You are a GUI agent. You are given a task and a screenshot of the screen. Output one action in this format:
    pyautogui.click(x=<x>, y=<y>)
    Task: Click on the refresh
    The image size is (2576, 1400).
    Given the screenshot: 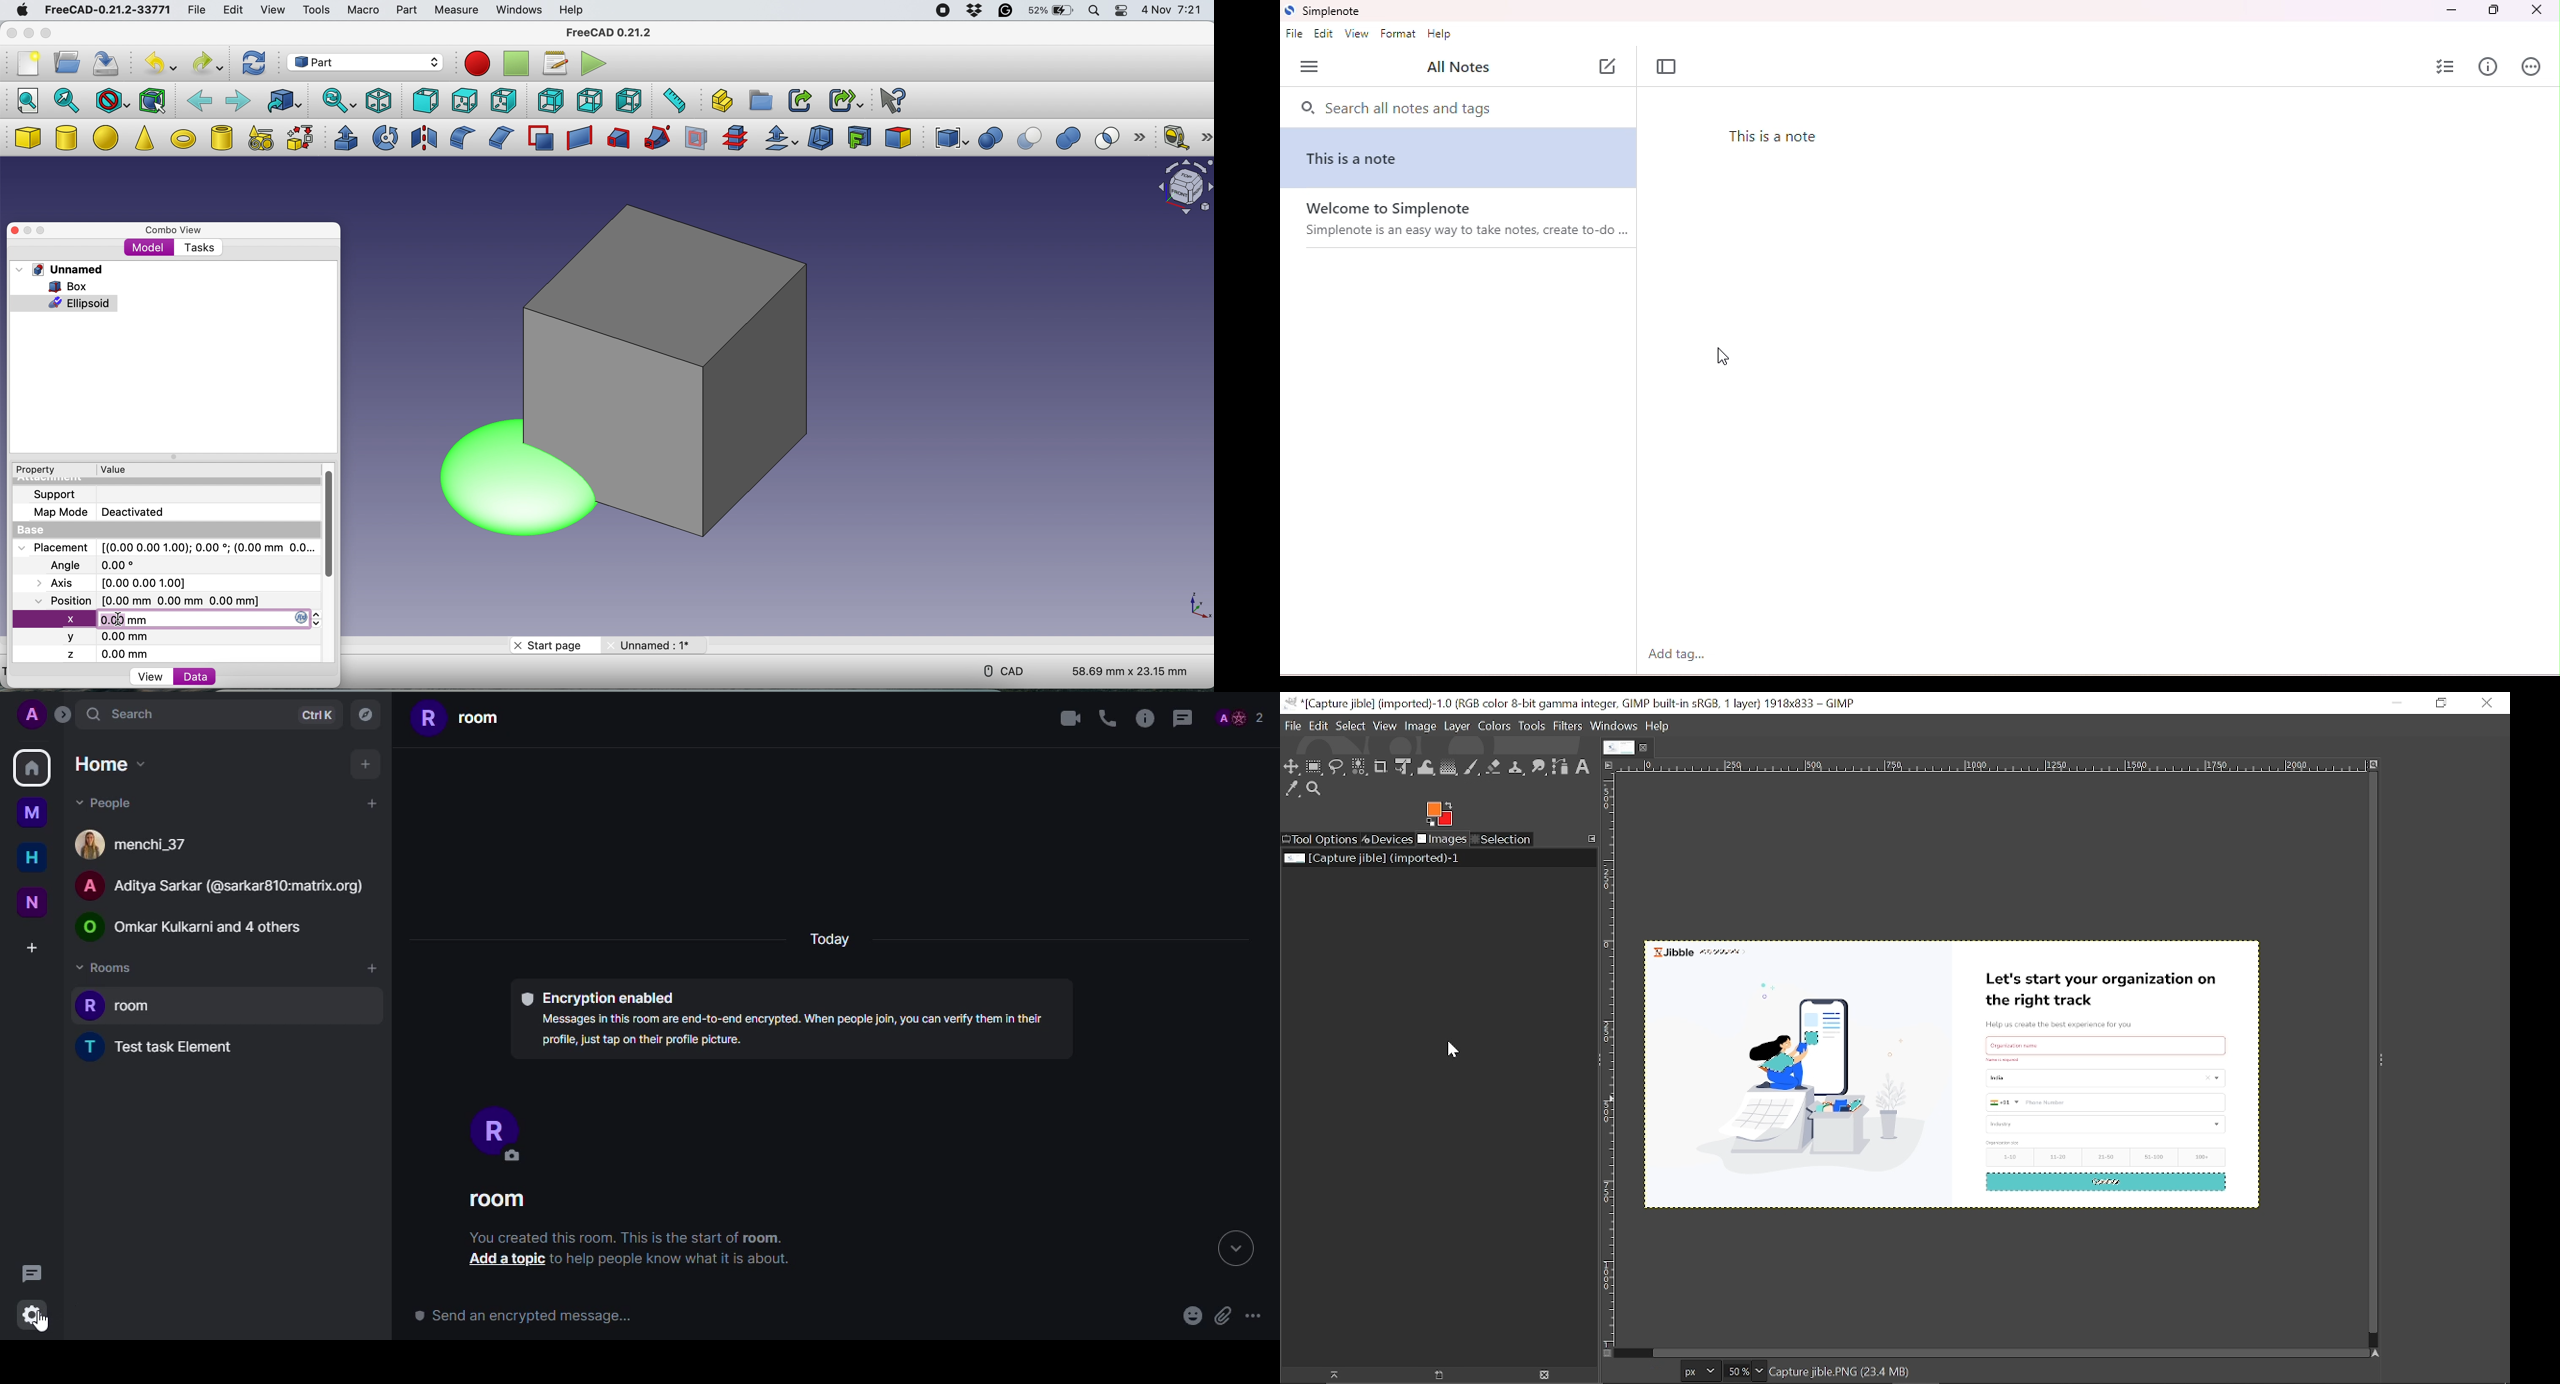 What is the action you would take?
    pyautogui.click(x=253, y=64)
    